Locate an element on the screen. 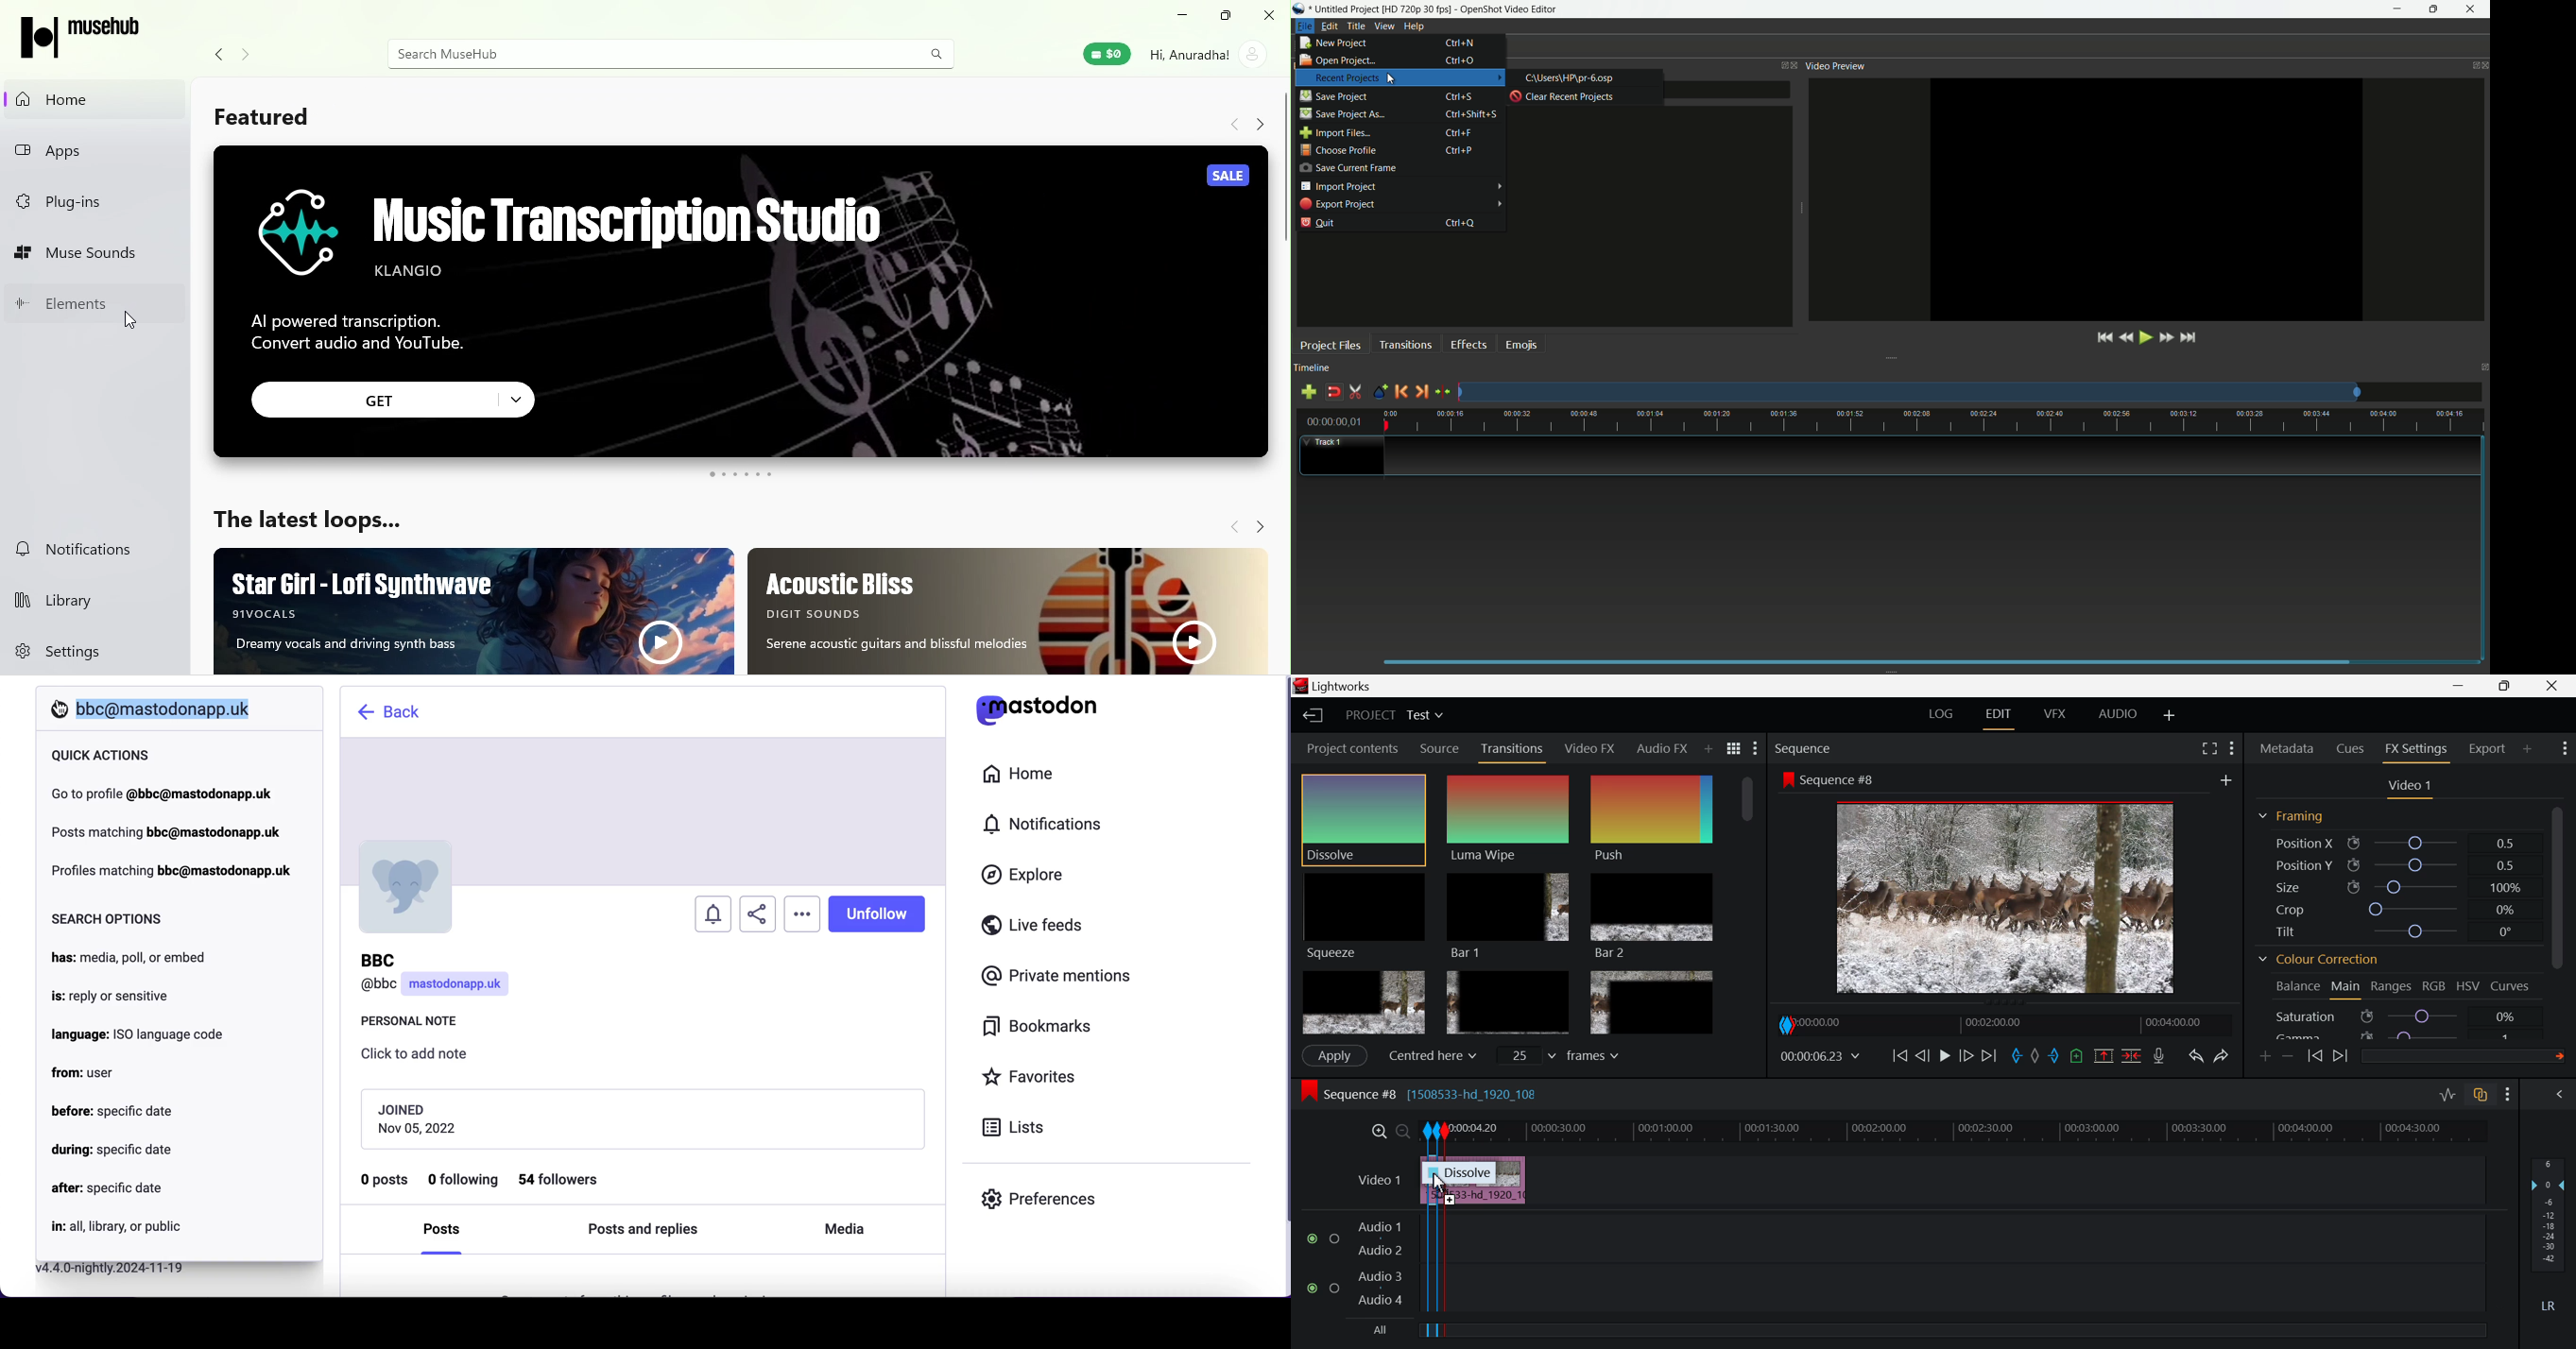  quit is located at coordinates (1318, 222).